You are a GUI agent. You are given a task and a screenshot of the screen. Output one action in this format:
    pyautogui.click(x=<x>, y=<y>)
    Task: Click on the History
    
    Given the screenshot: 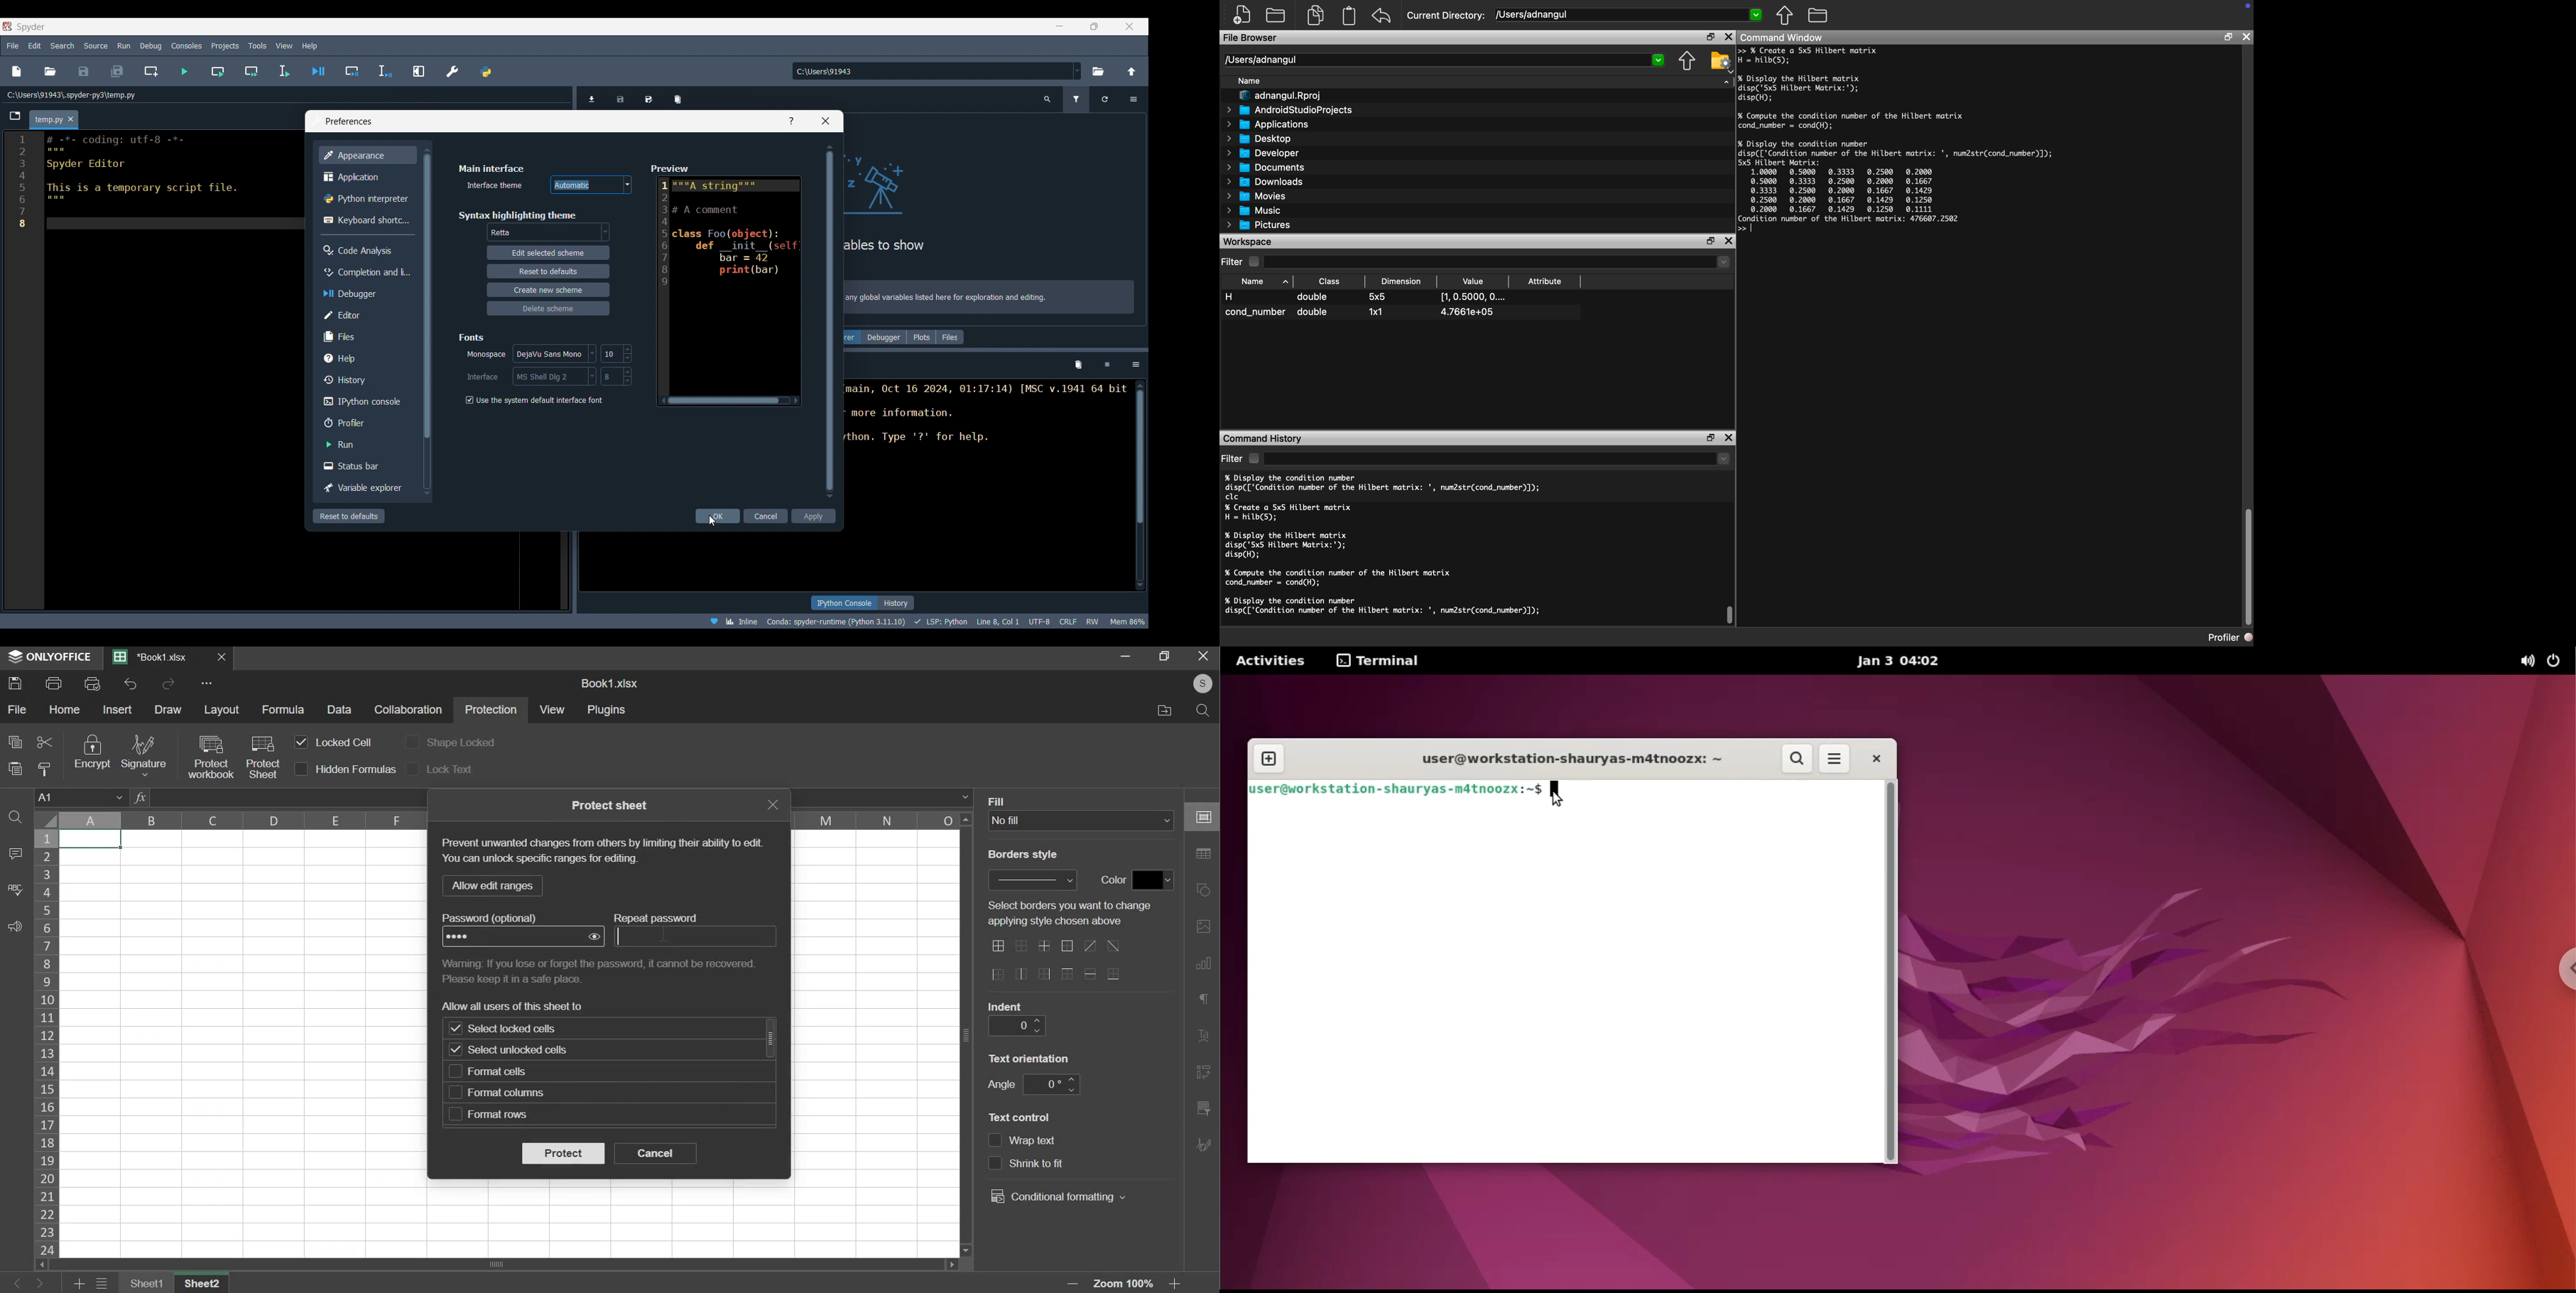 What is the action you would take?
    pyautogui.click(x=896, y=603)
    